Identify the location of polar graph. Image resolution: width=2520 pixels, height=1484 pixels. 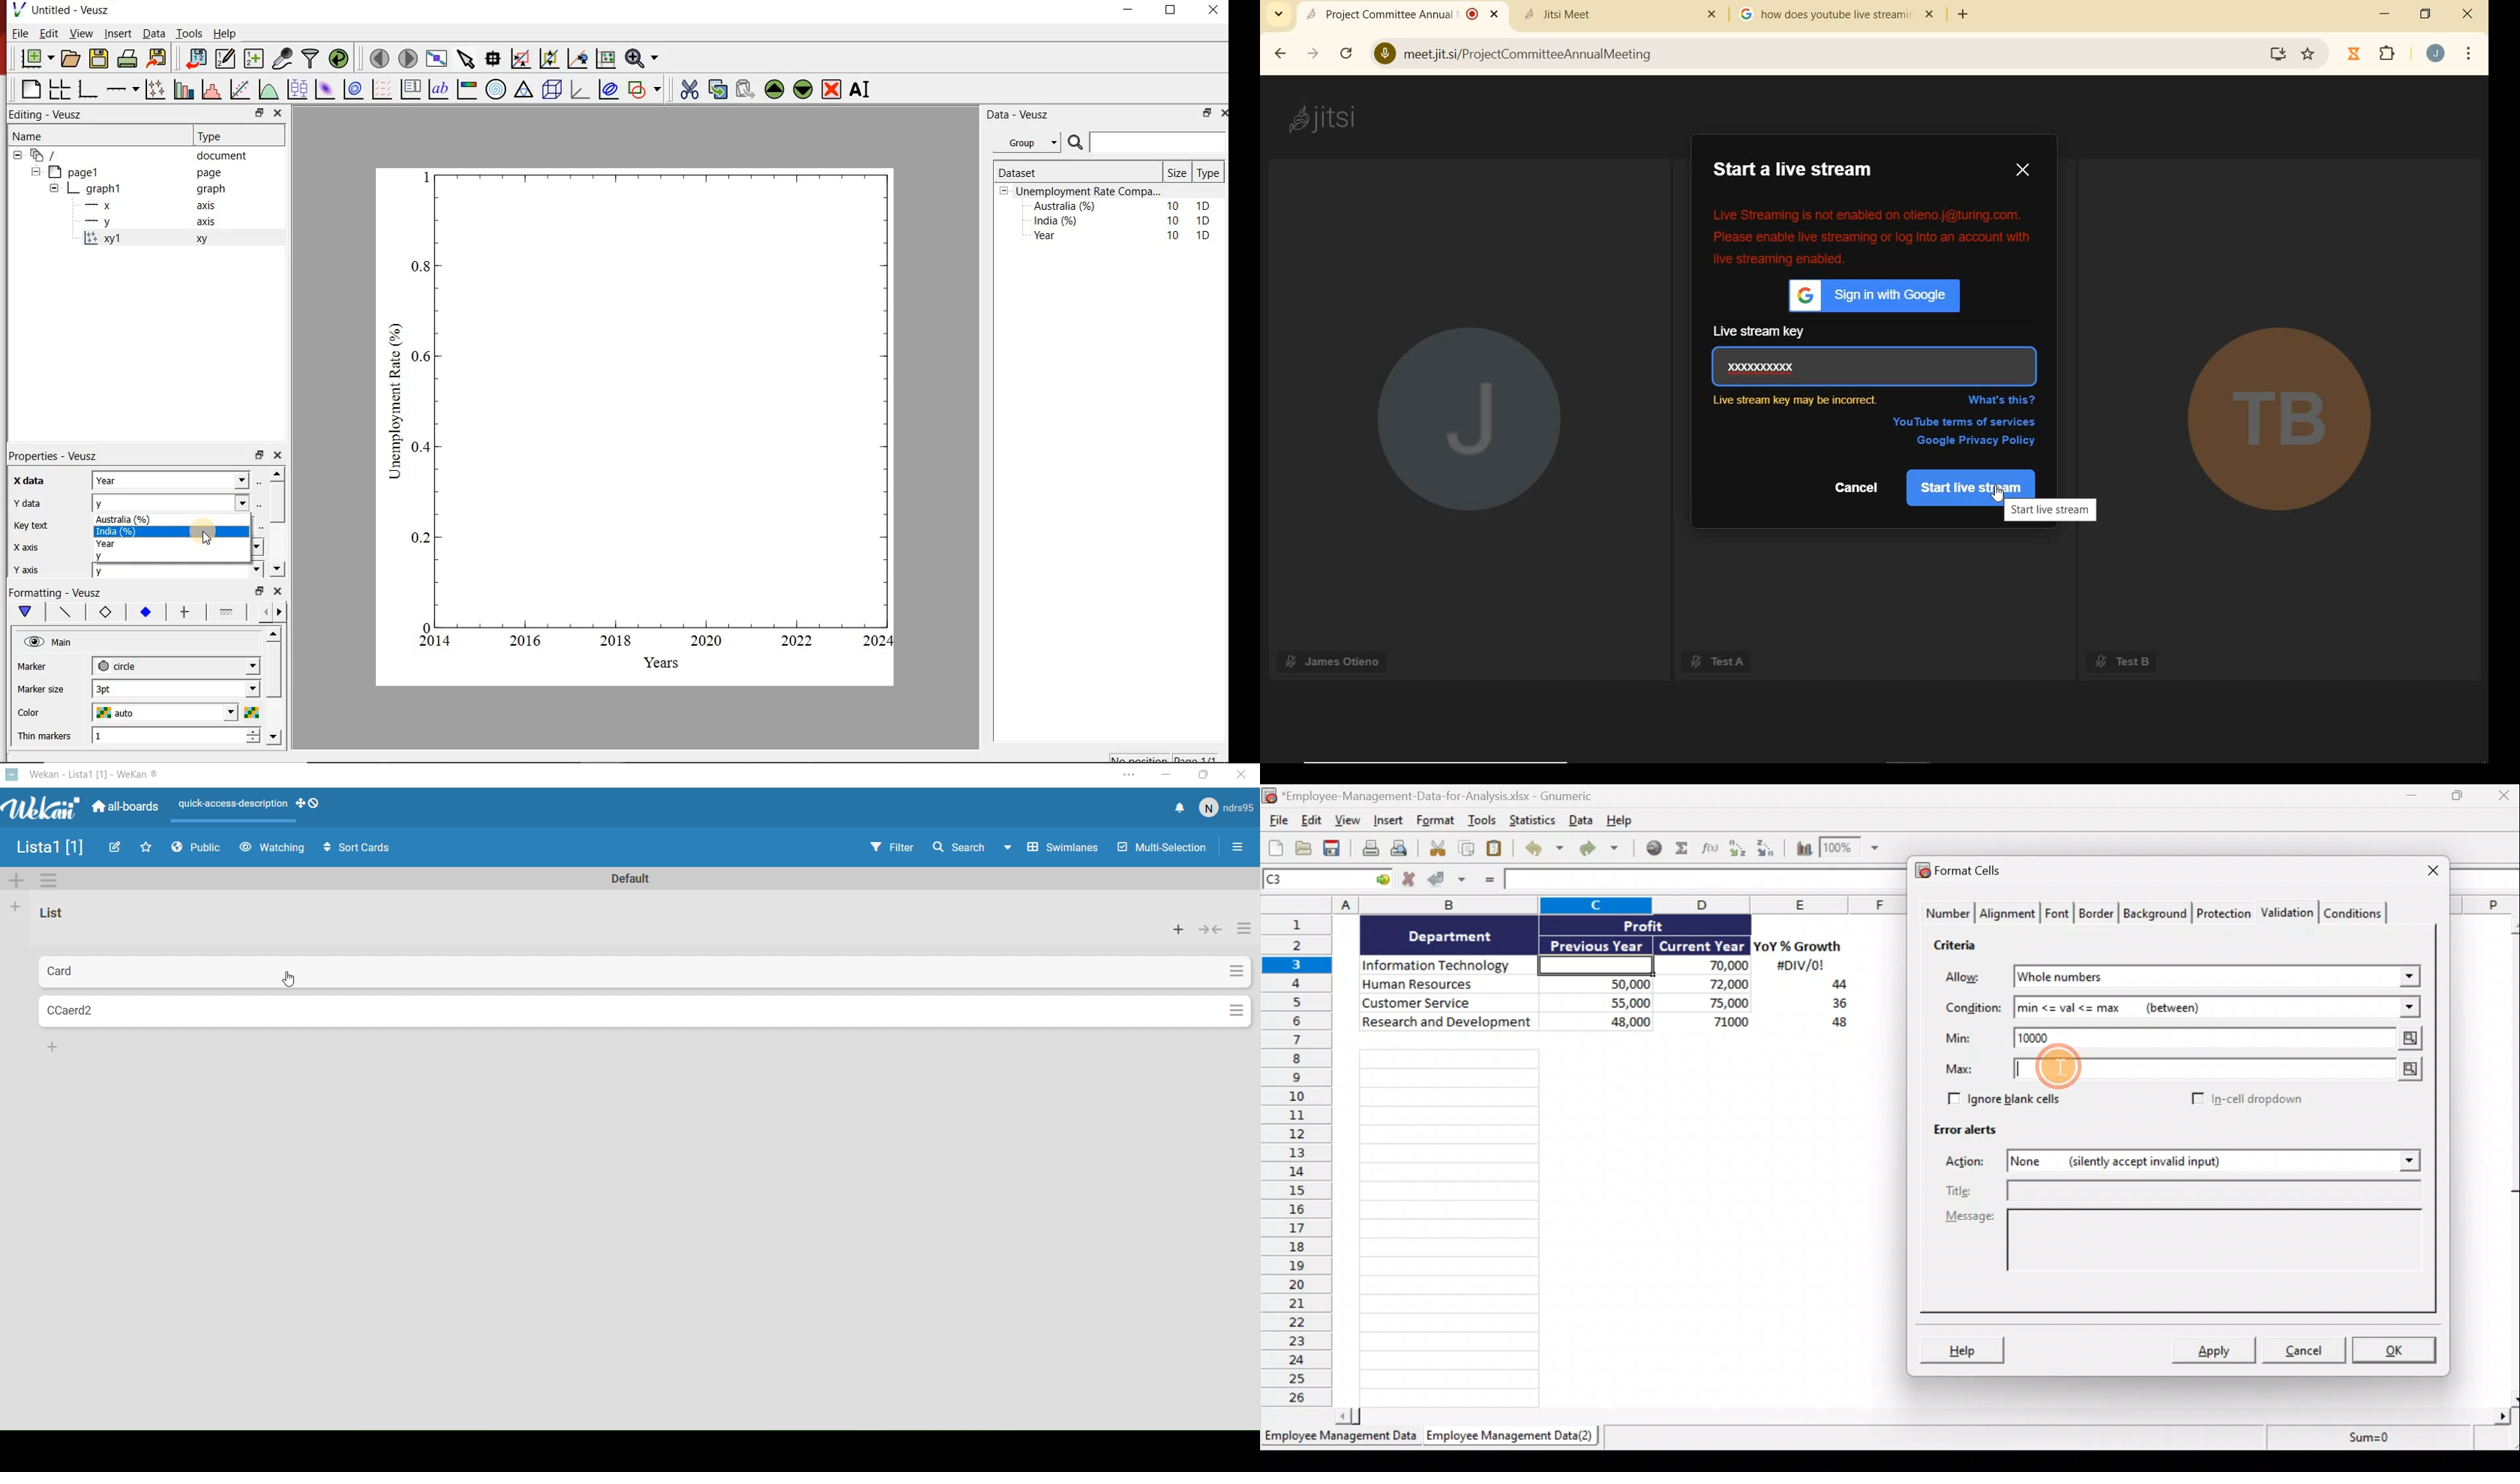
(497, 90).